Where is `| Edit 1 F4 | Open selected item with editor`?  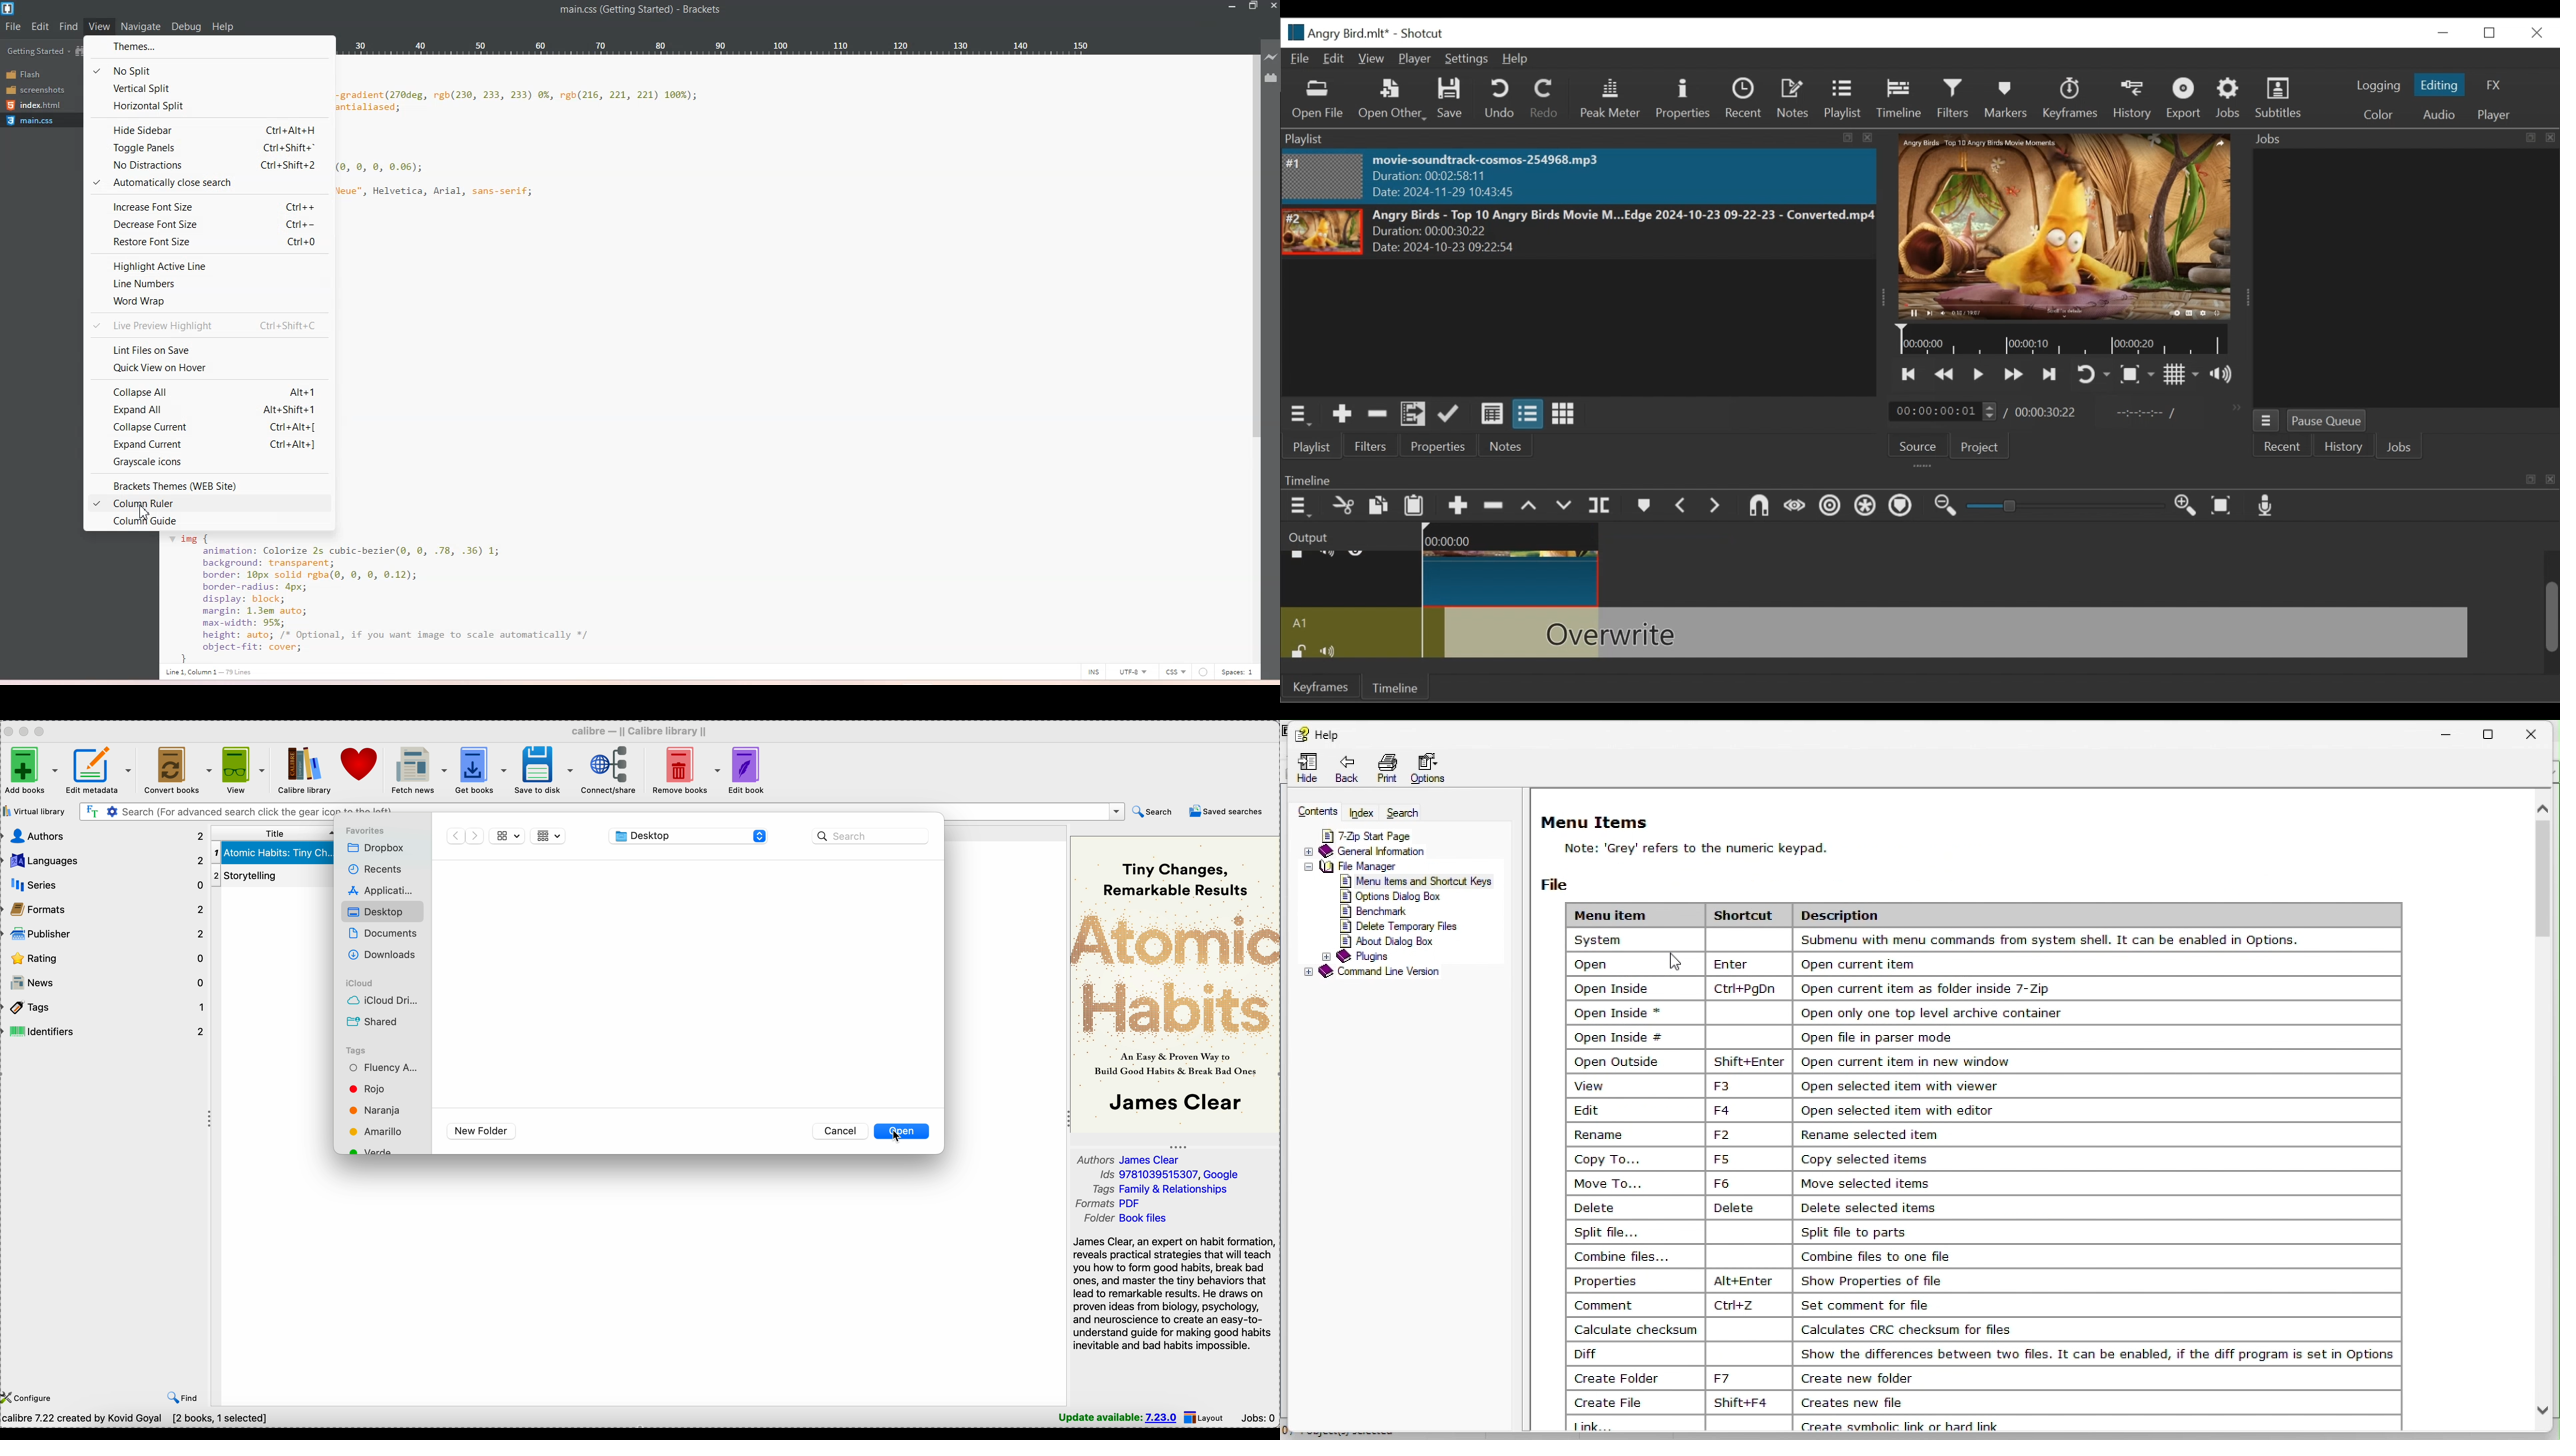
| Edit 1 F4 | Open selected item with editor is located at coordinates (1795, 1109).